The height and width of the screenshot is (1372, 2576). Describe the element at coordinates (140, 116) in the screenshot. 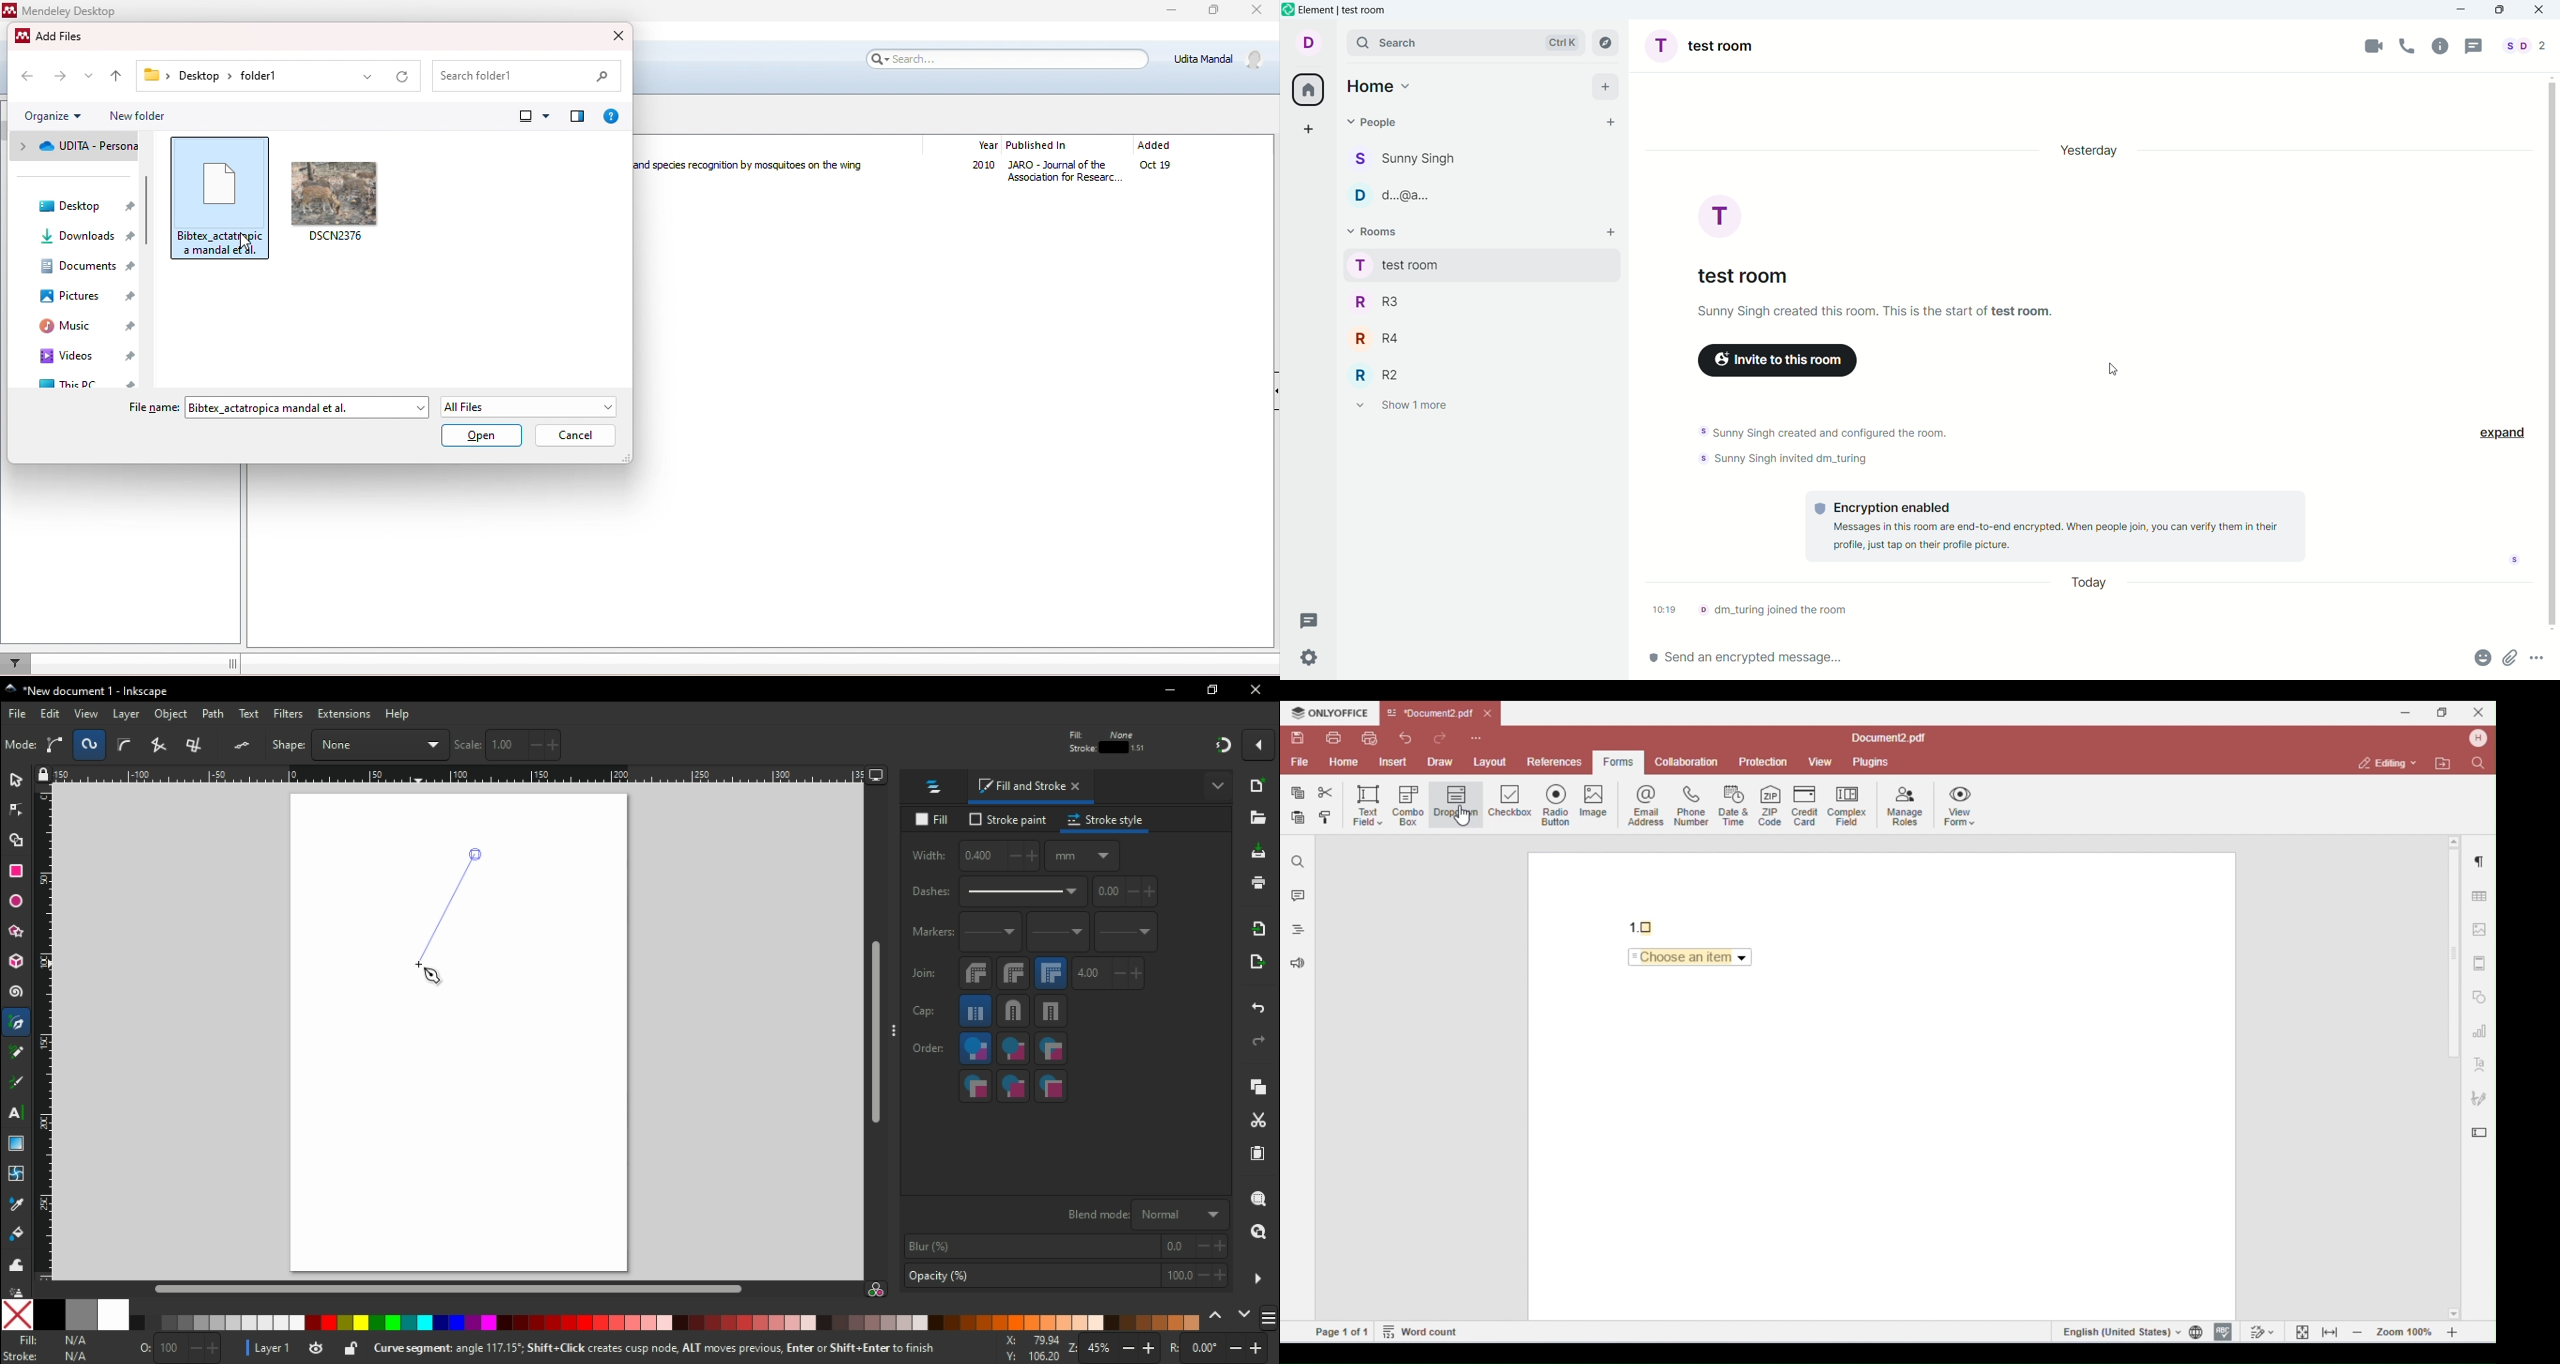

I see `new folder` at that location.